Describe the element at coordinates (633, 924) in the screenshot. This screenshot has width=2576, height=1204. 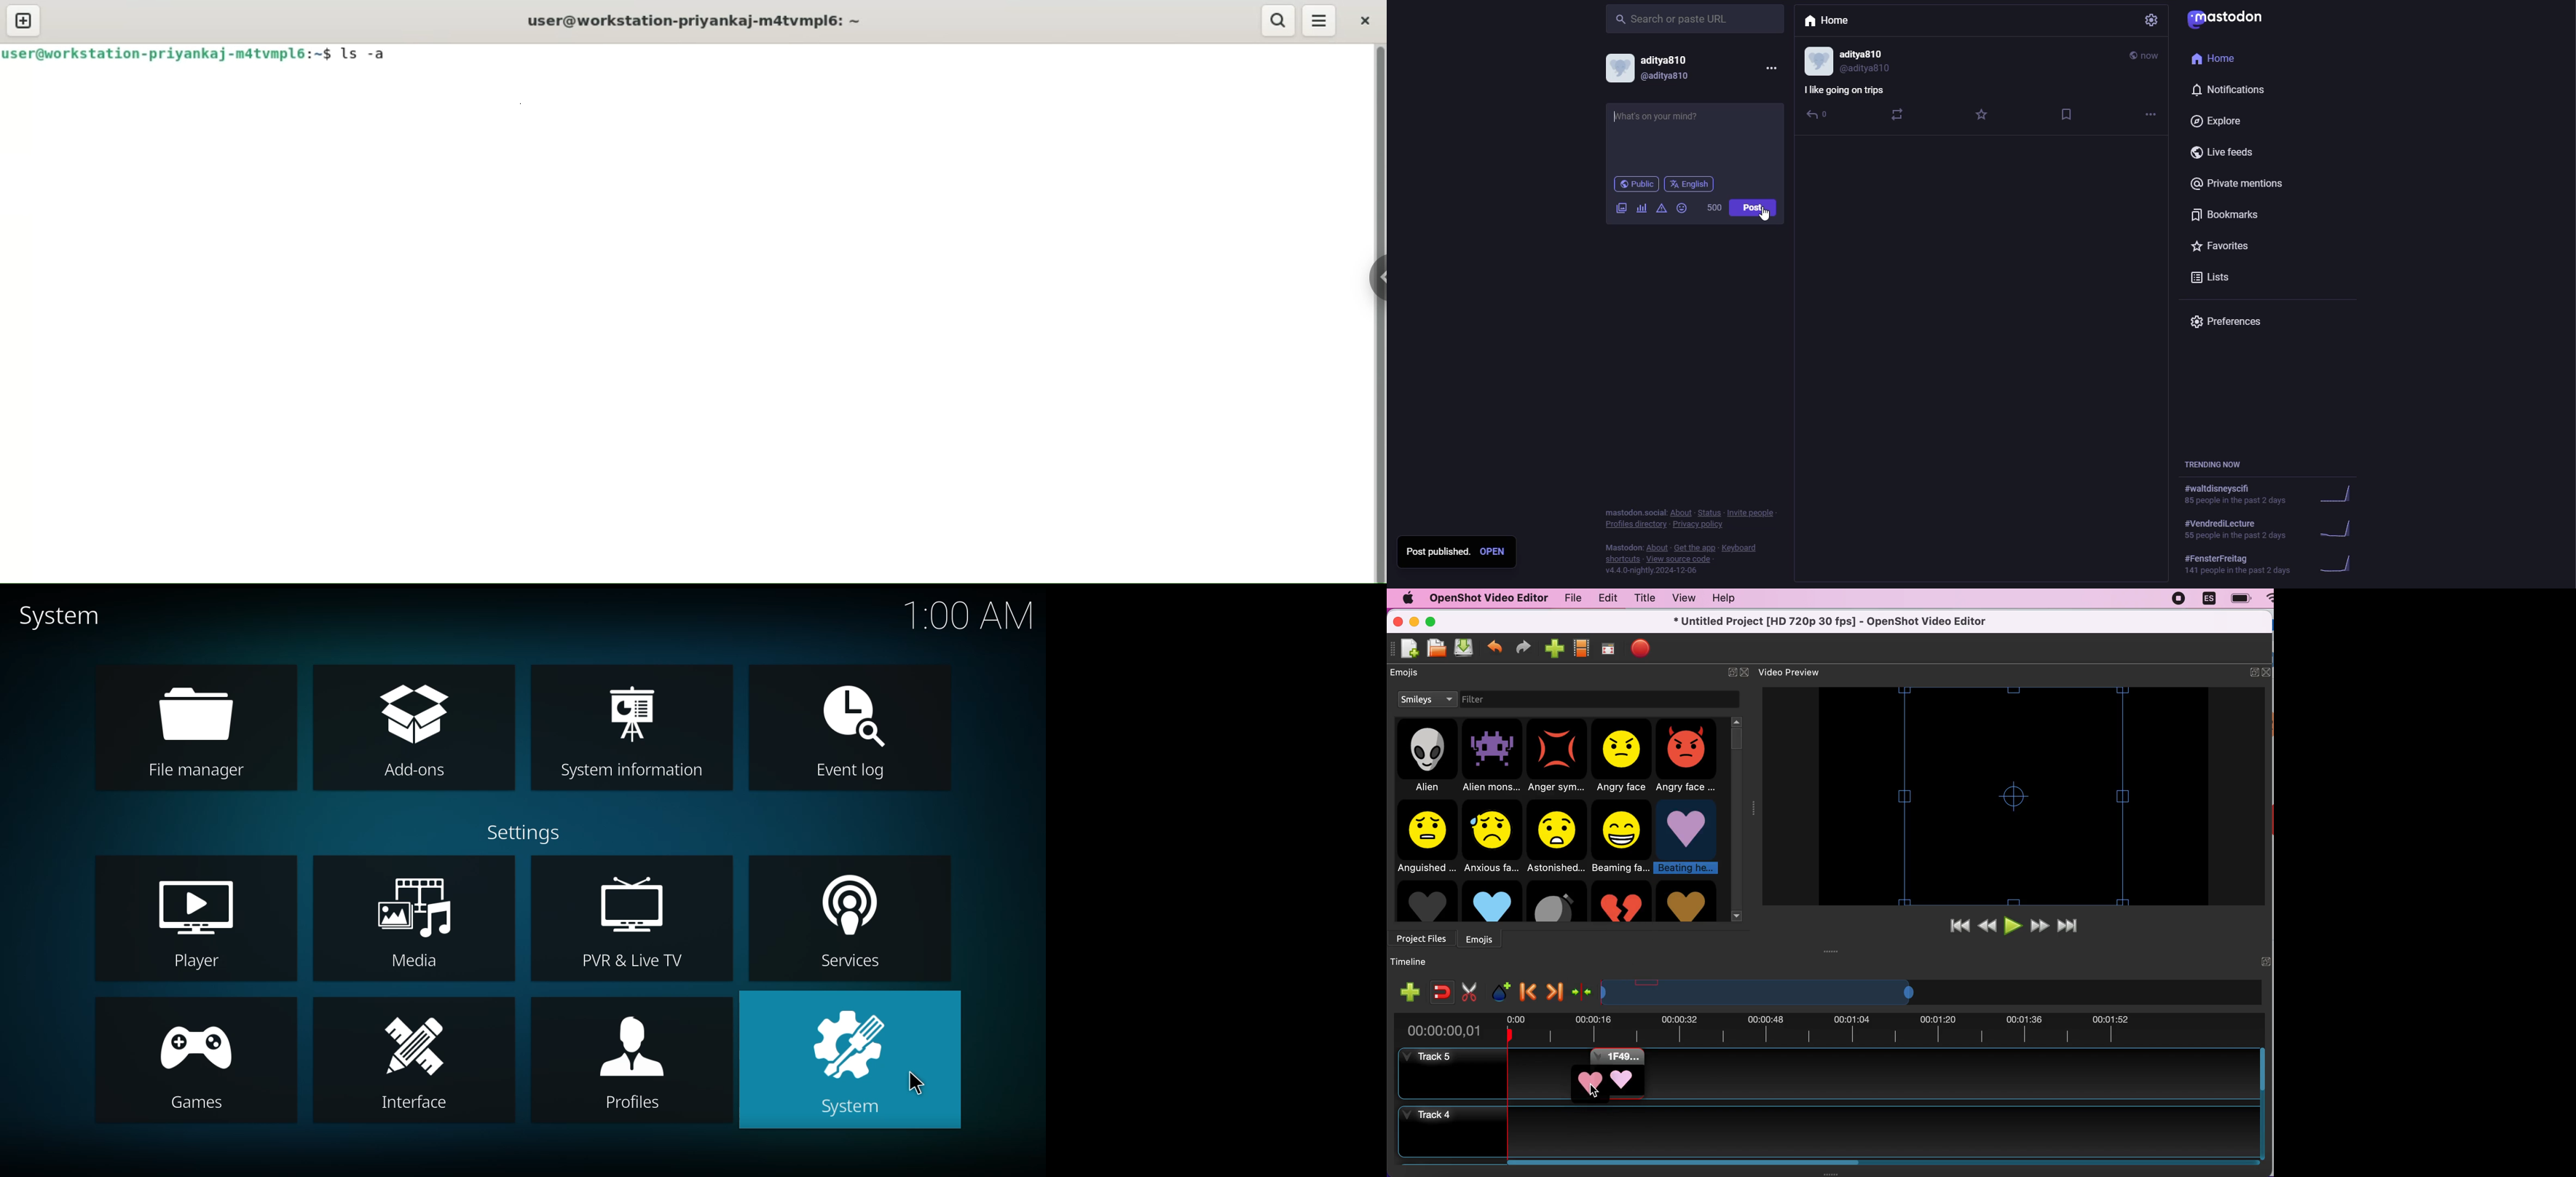
I see `live` at that location.